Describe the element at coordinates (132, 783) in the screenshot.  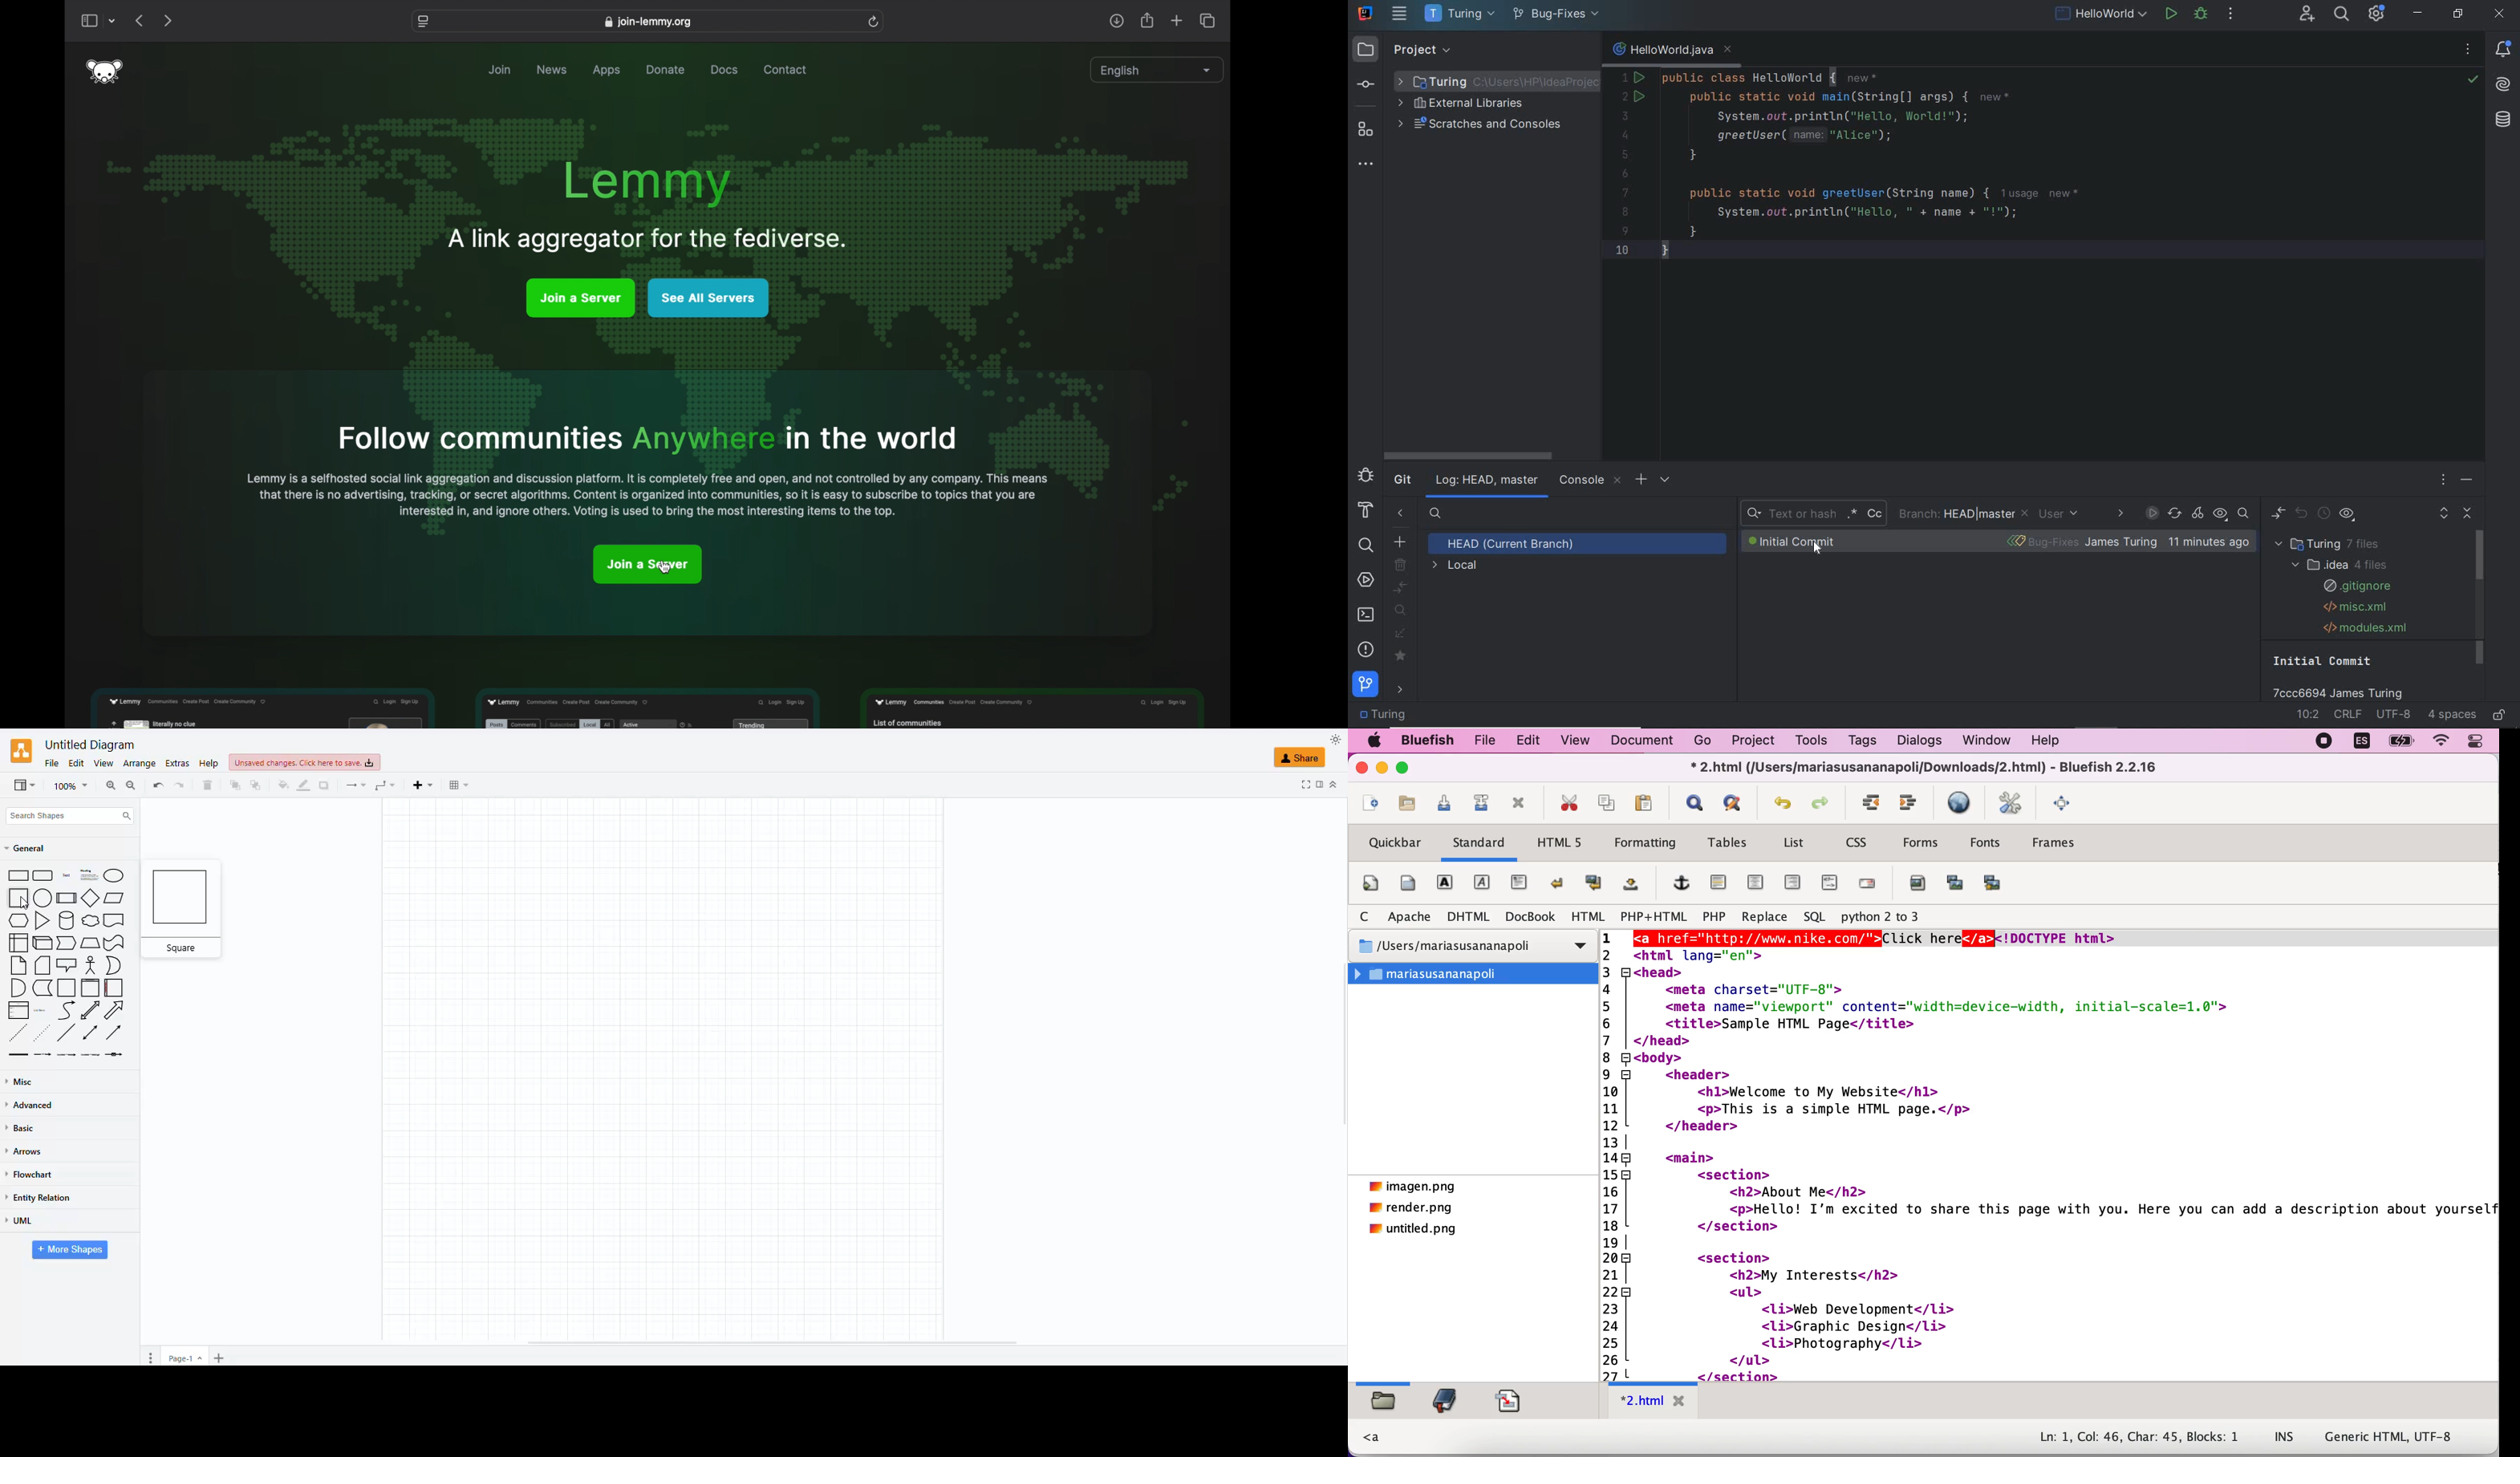
I see `zoom out` at that location.